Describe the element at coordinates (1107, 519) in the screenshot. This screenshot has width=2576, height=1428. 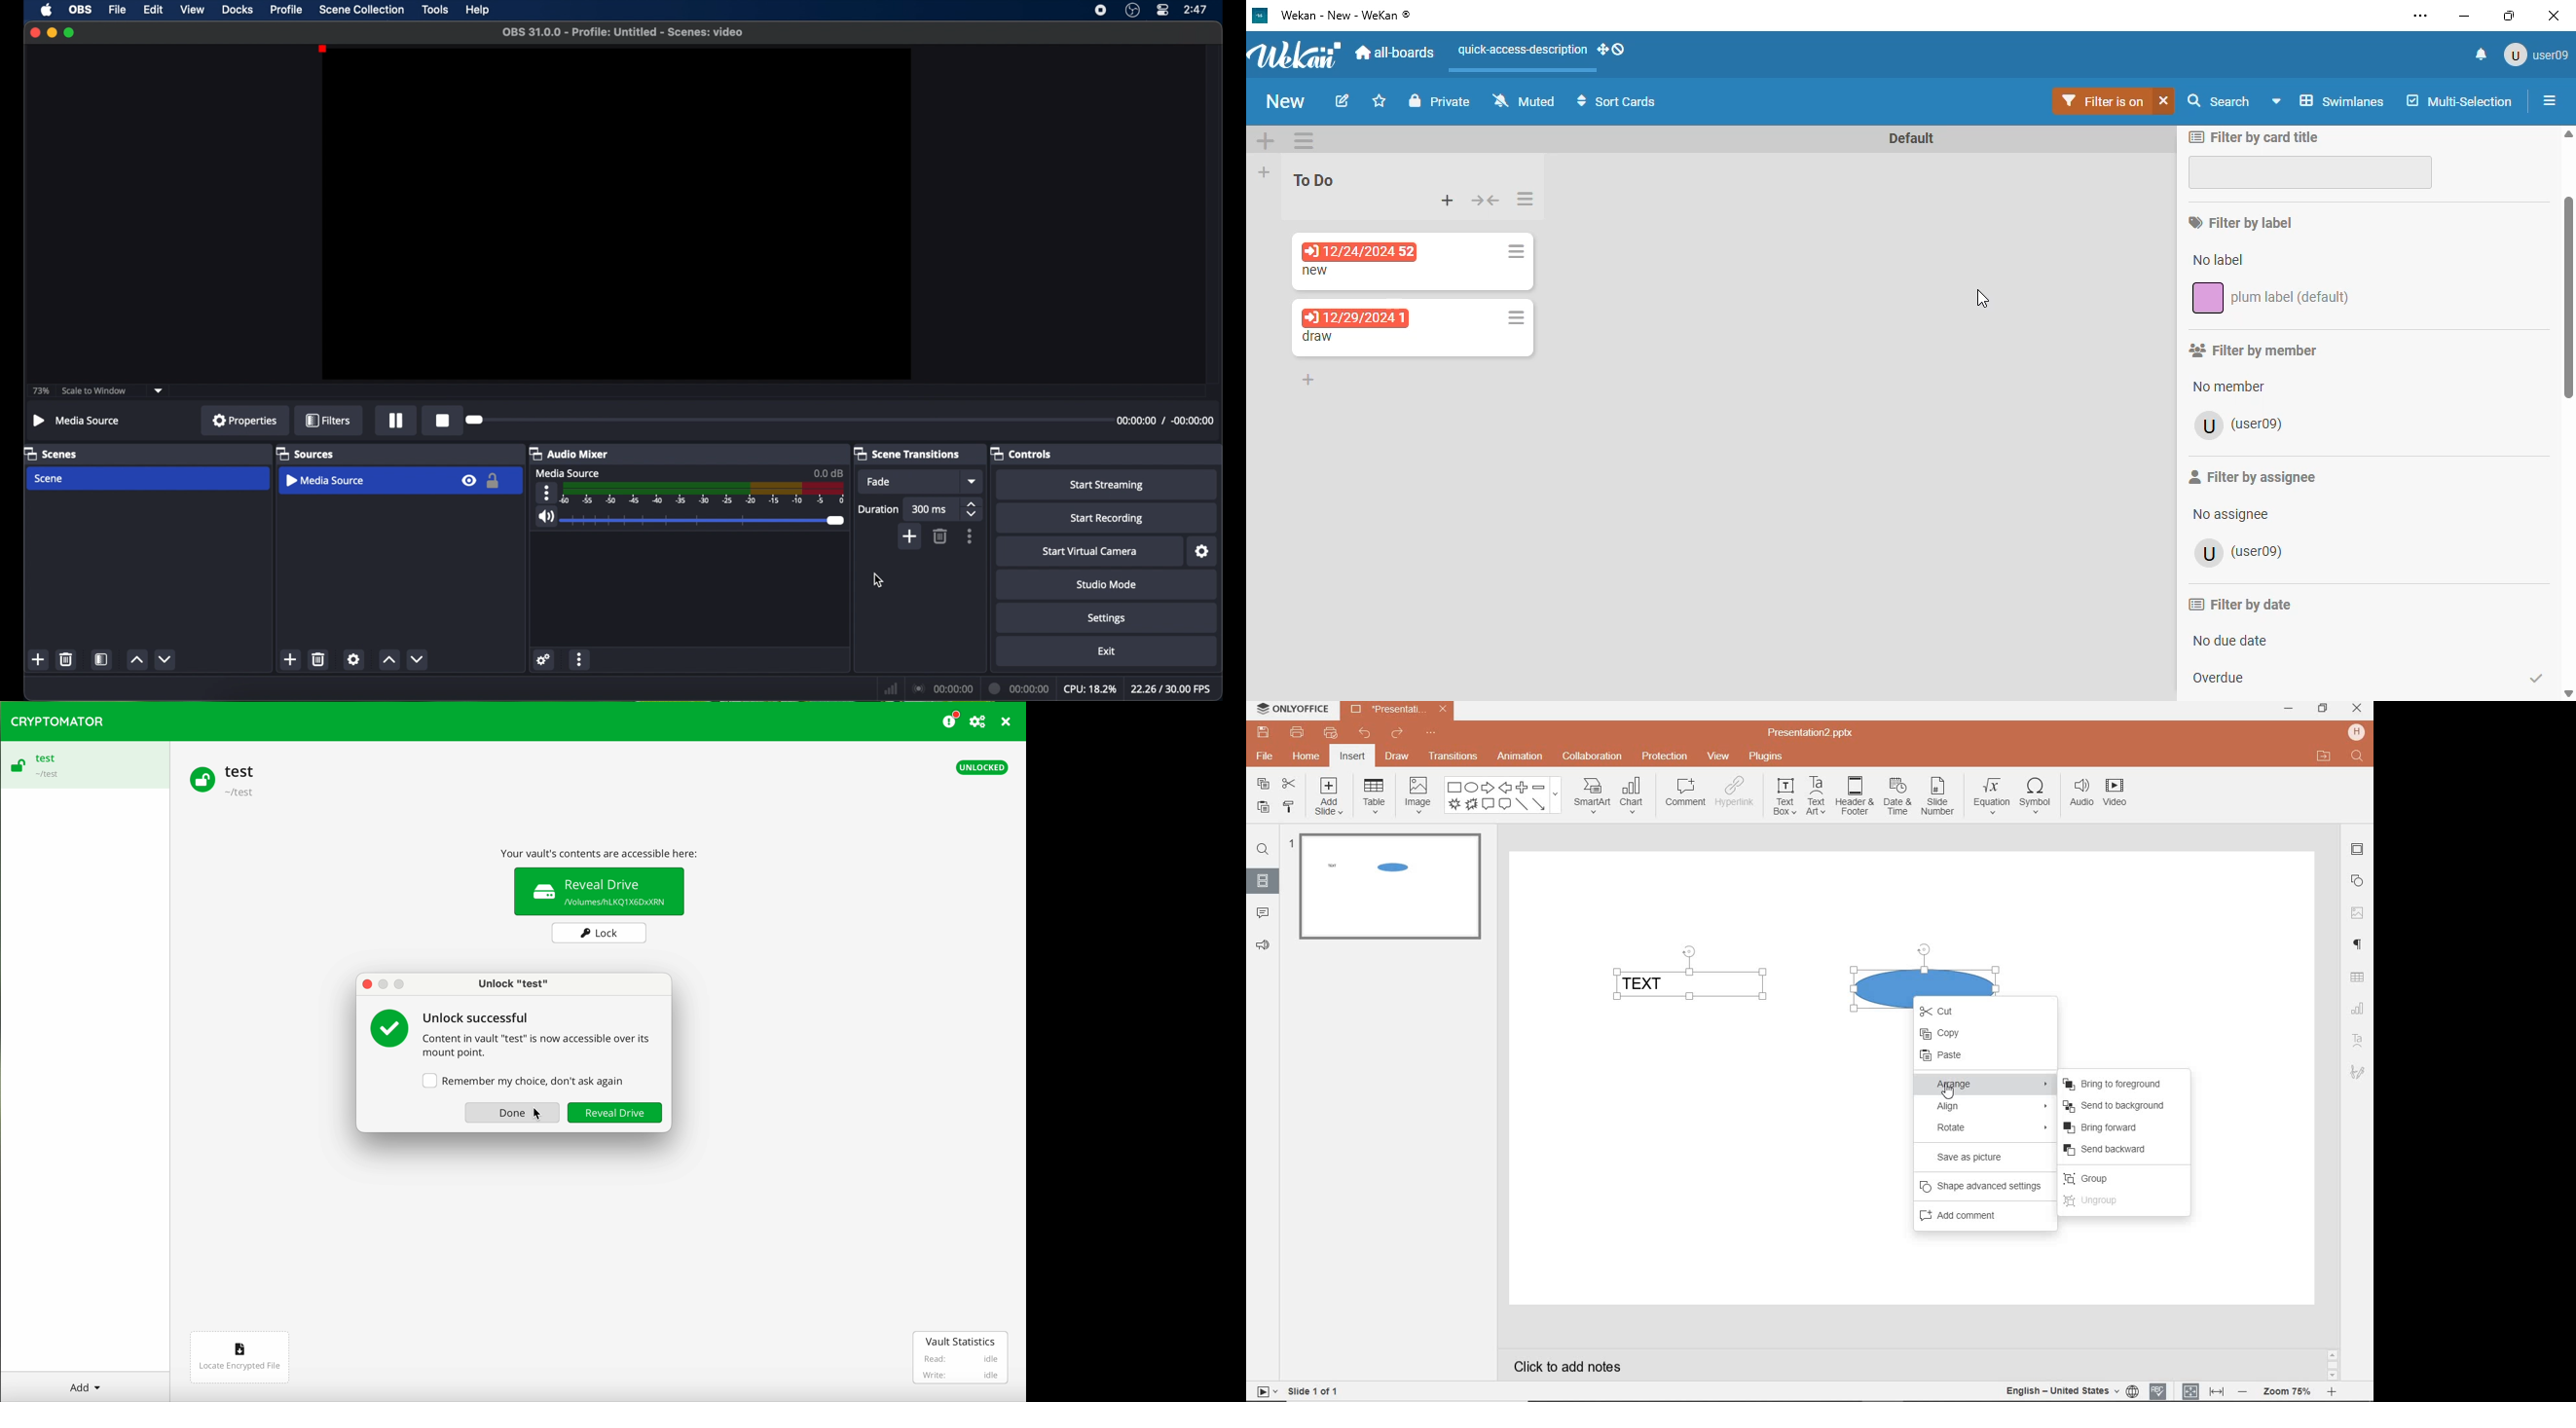
I see `start recording` at that location.